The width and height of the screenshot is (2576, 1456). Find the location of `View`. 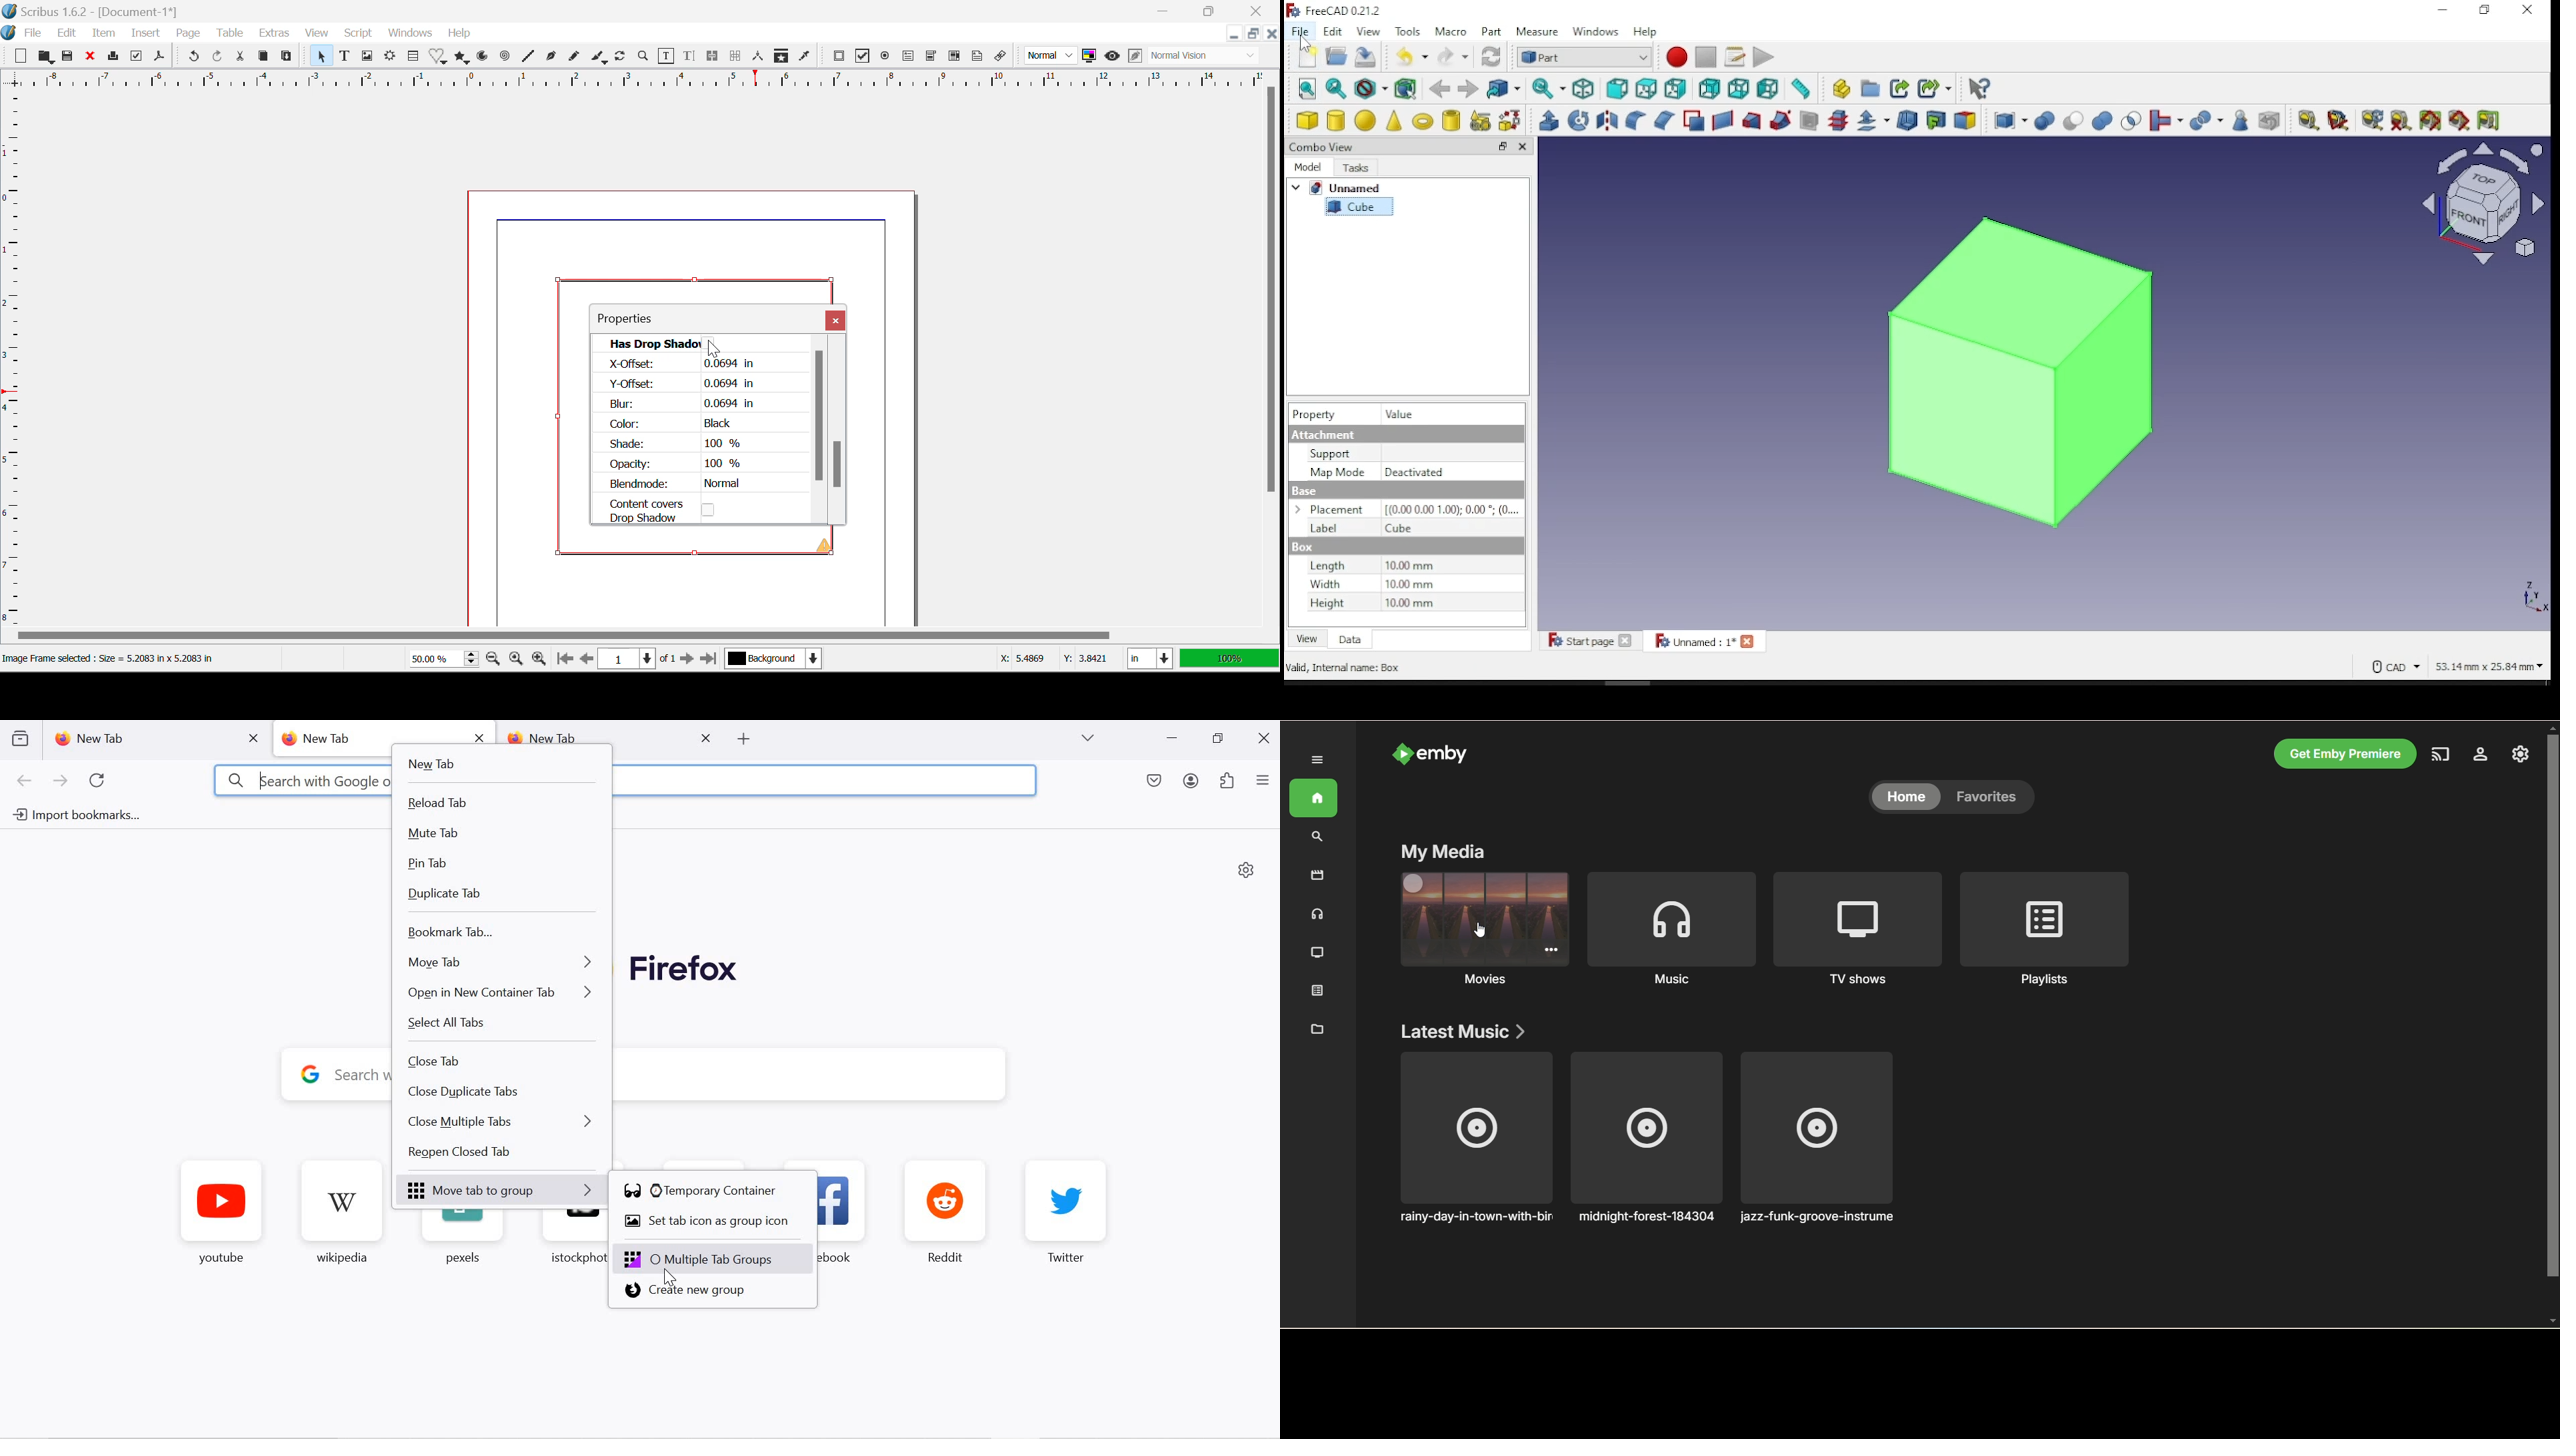

View is located at coordinates (319, 34).